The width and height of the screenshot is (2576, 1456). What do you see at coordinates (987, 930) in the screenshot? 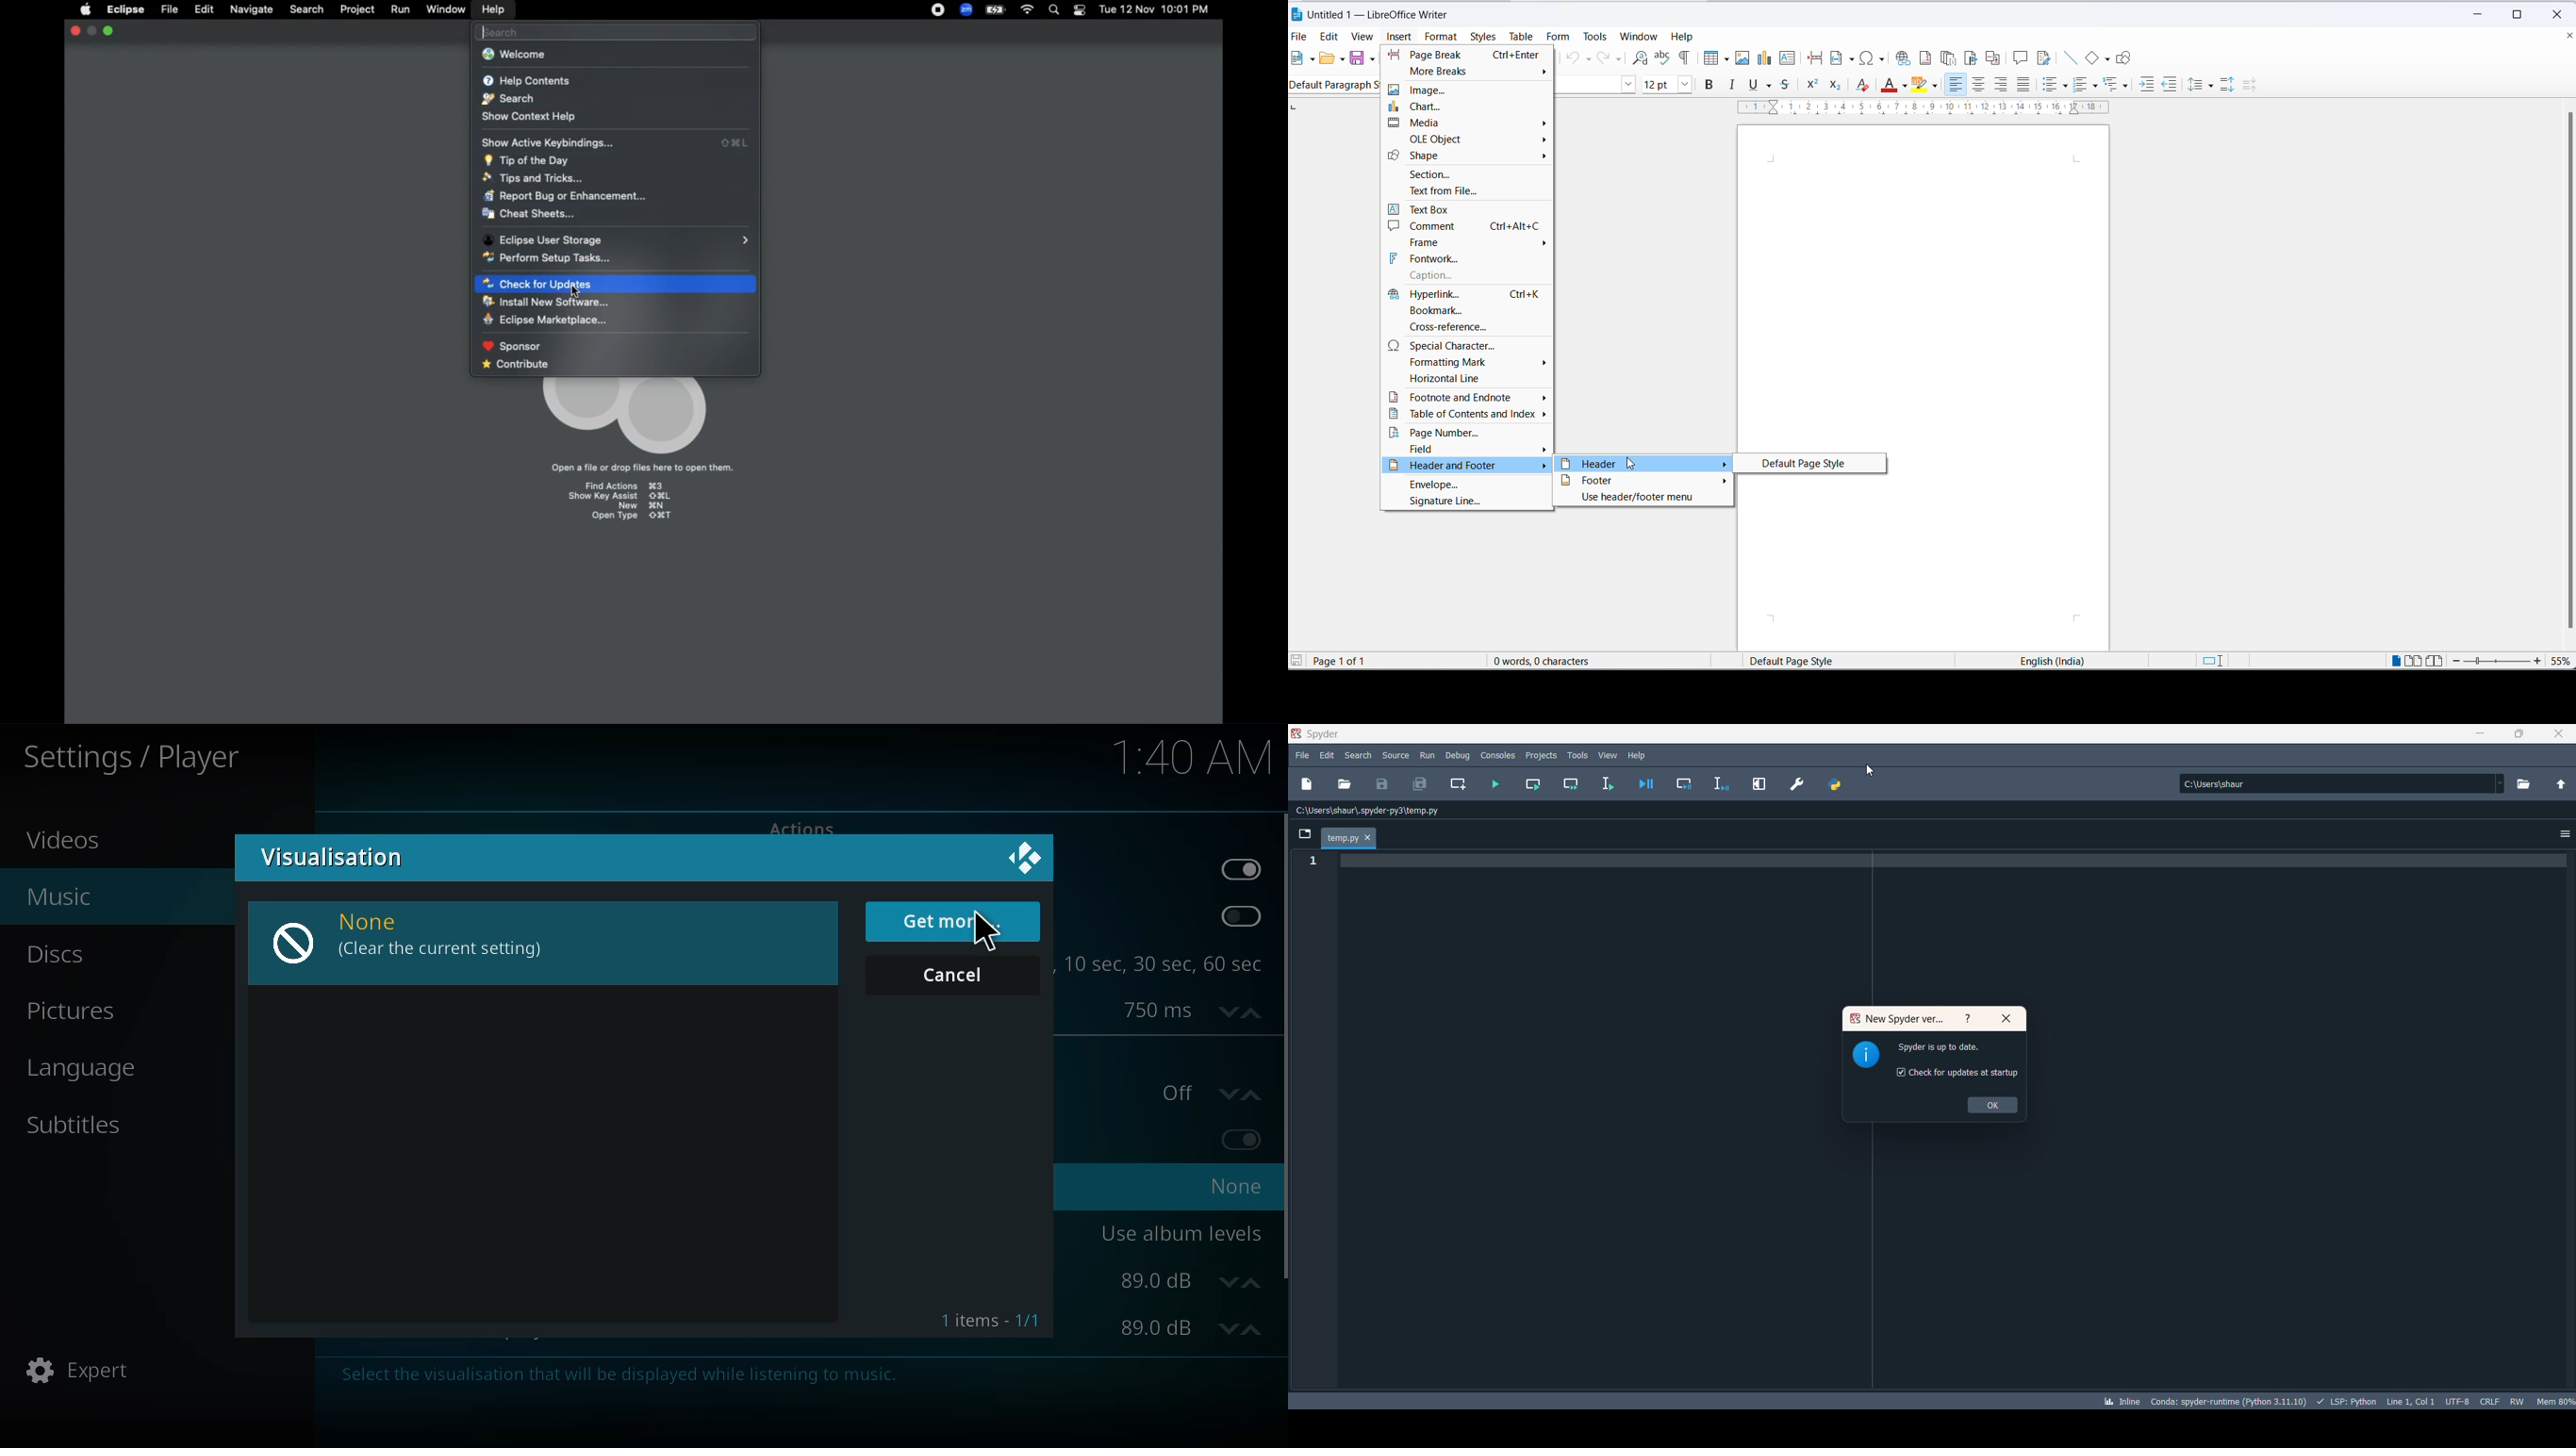
I see `cursor` at bounding box center [987, 930].